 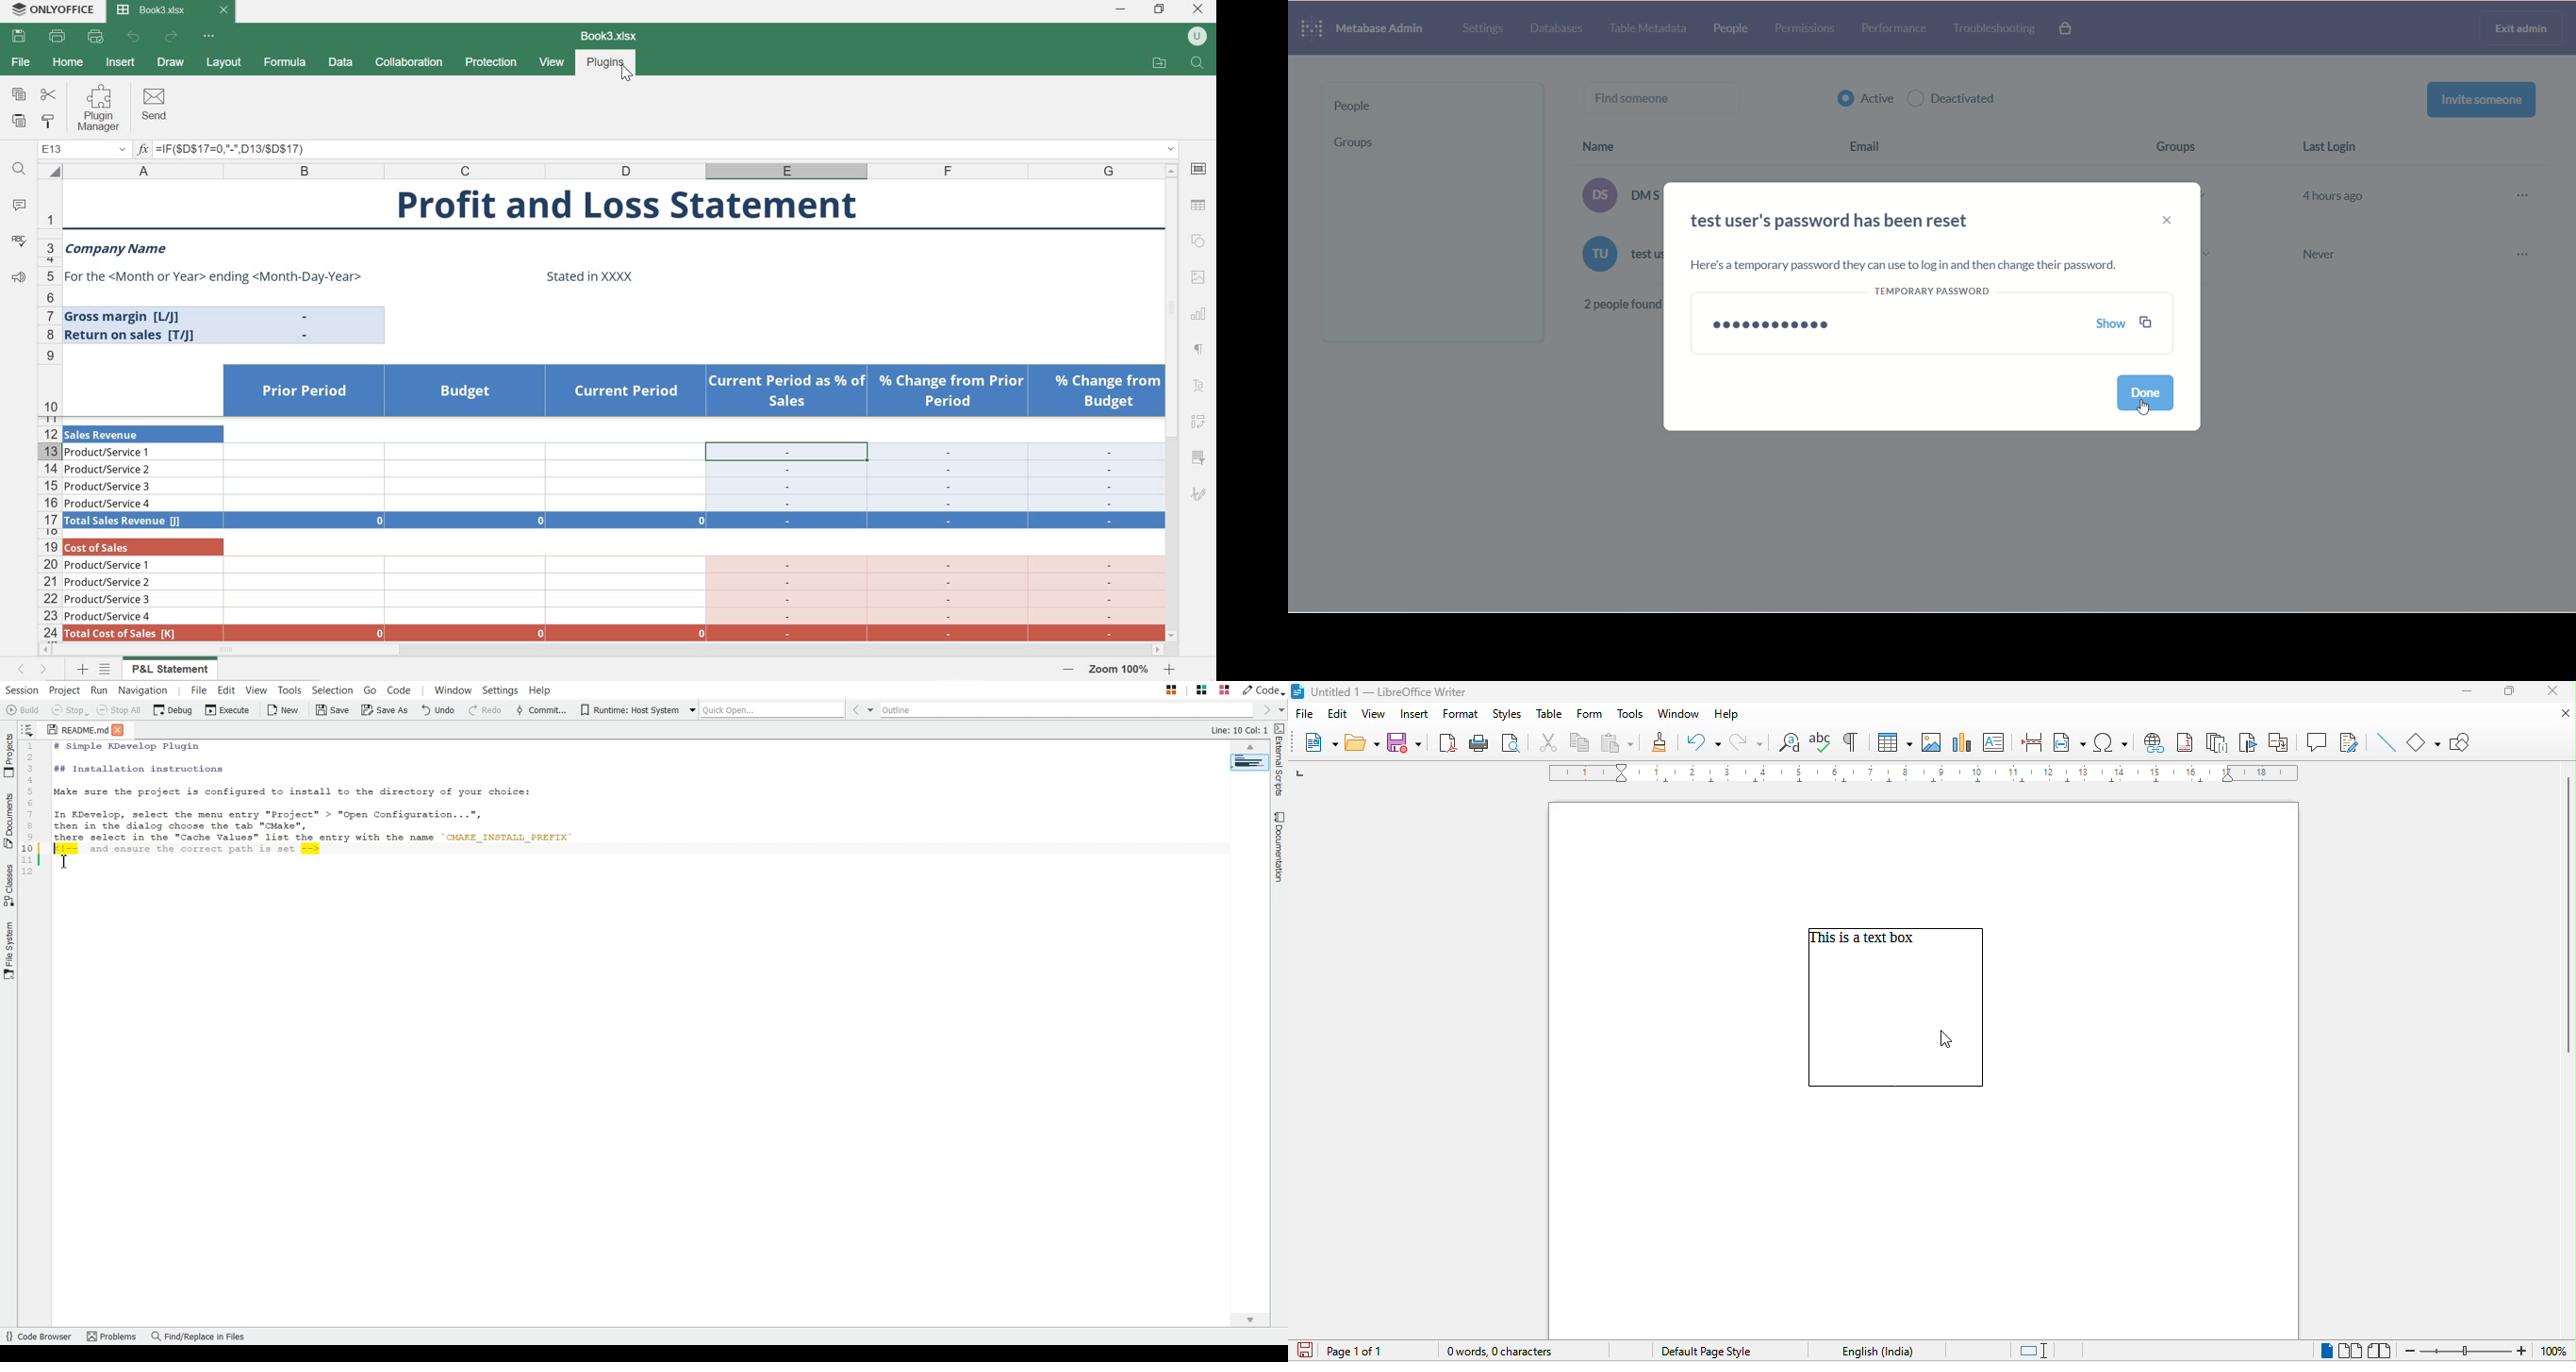 I want to click on file, so click(x=23, y=62).